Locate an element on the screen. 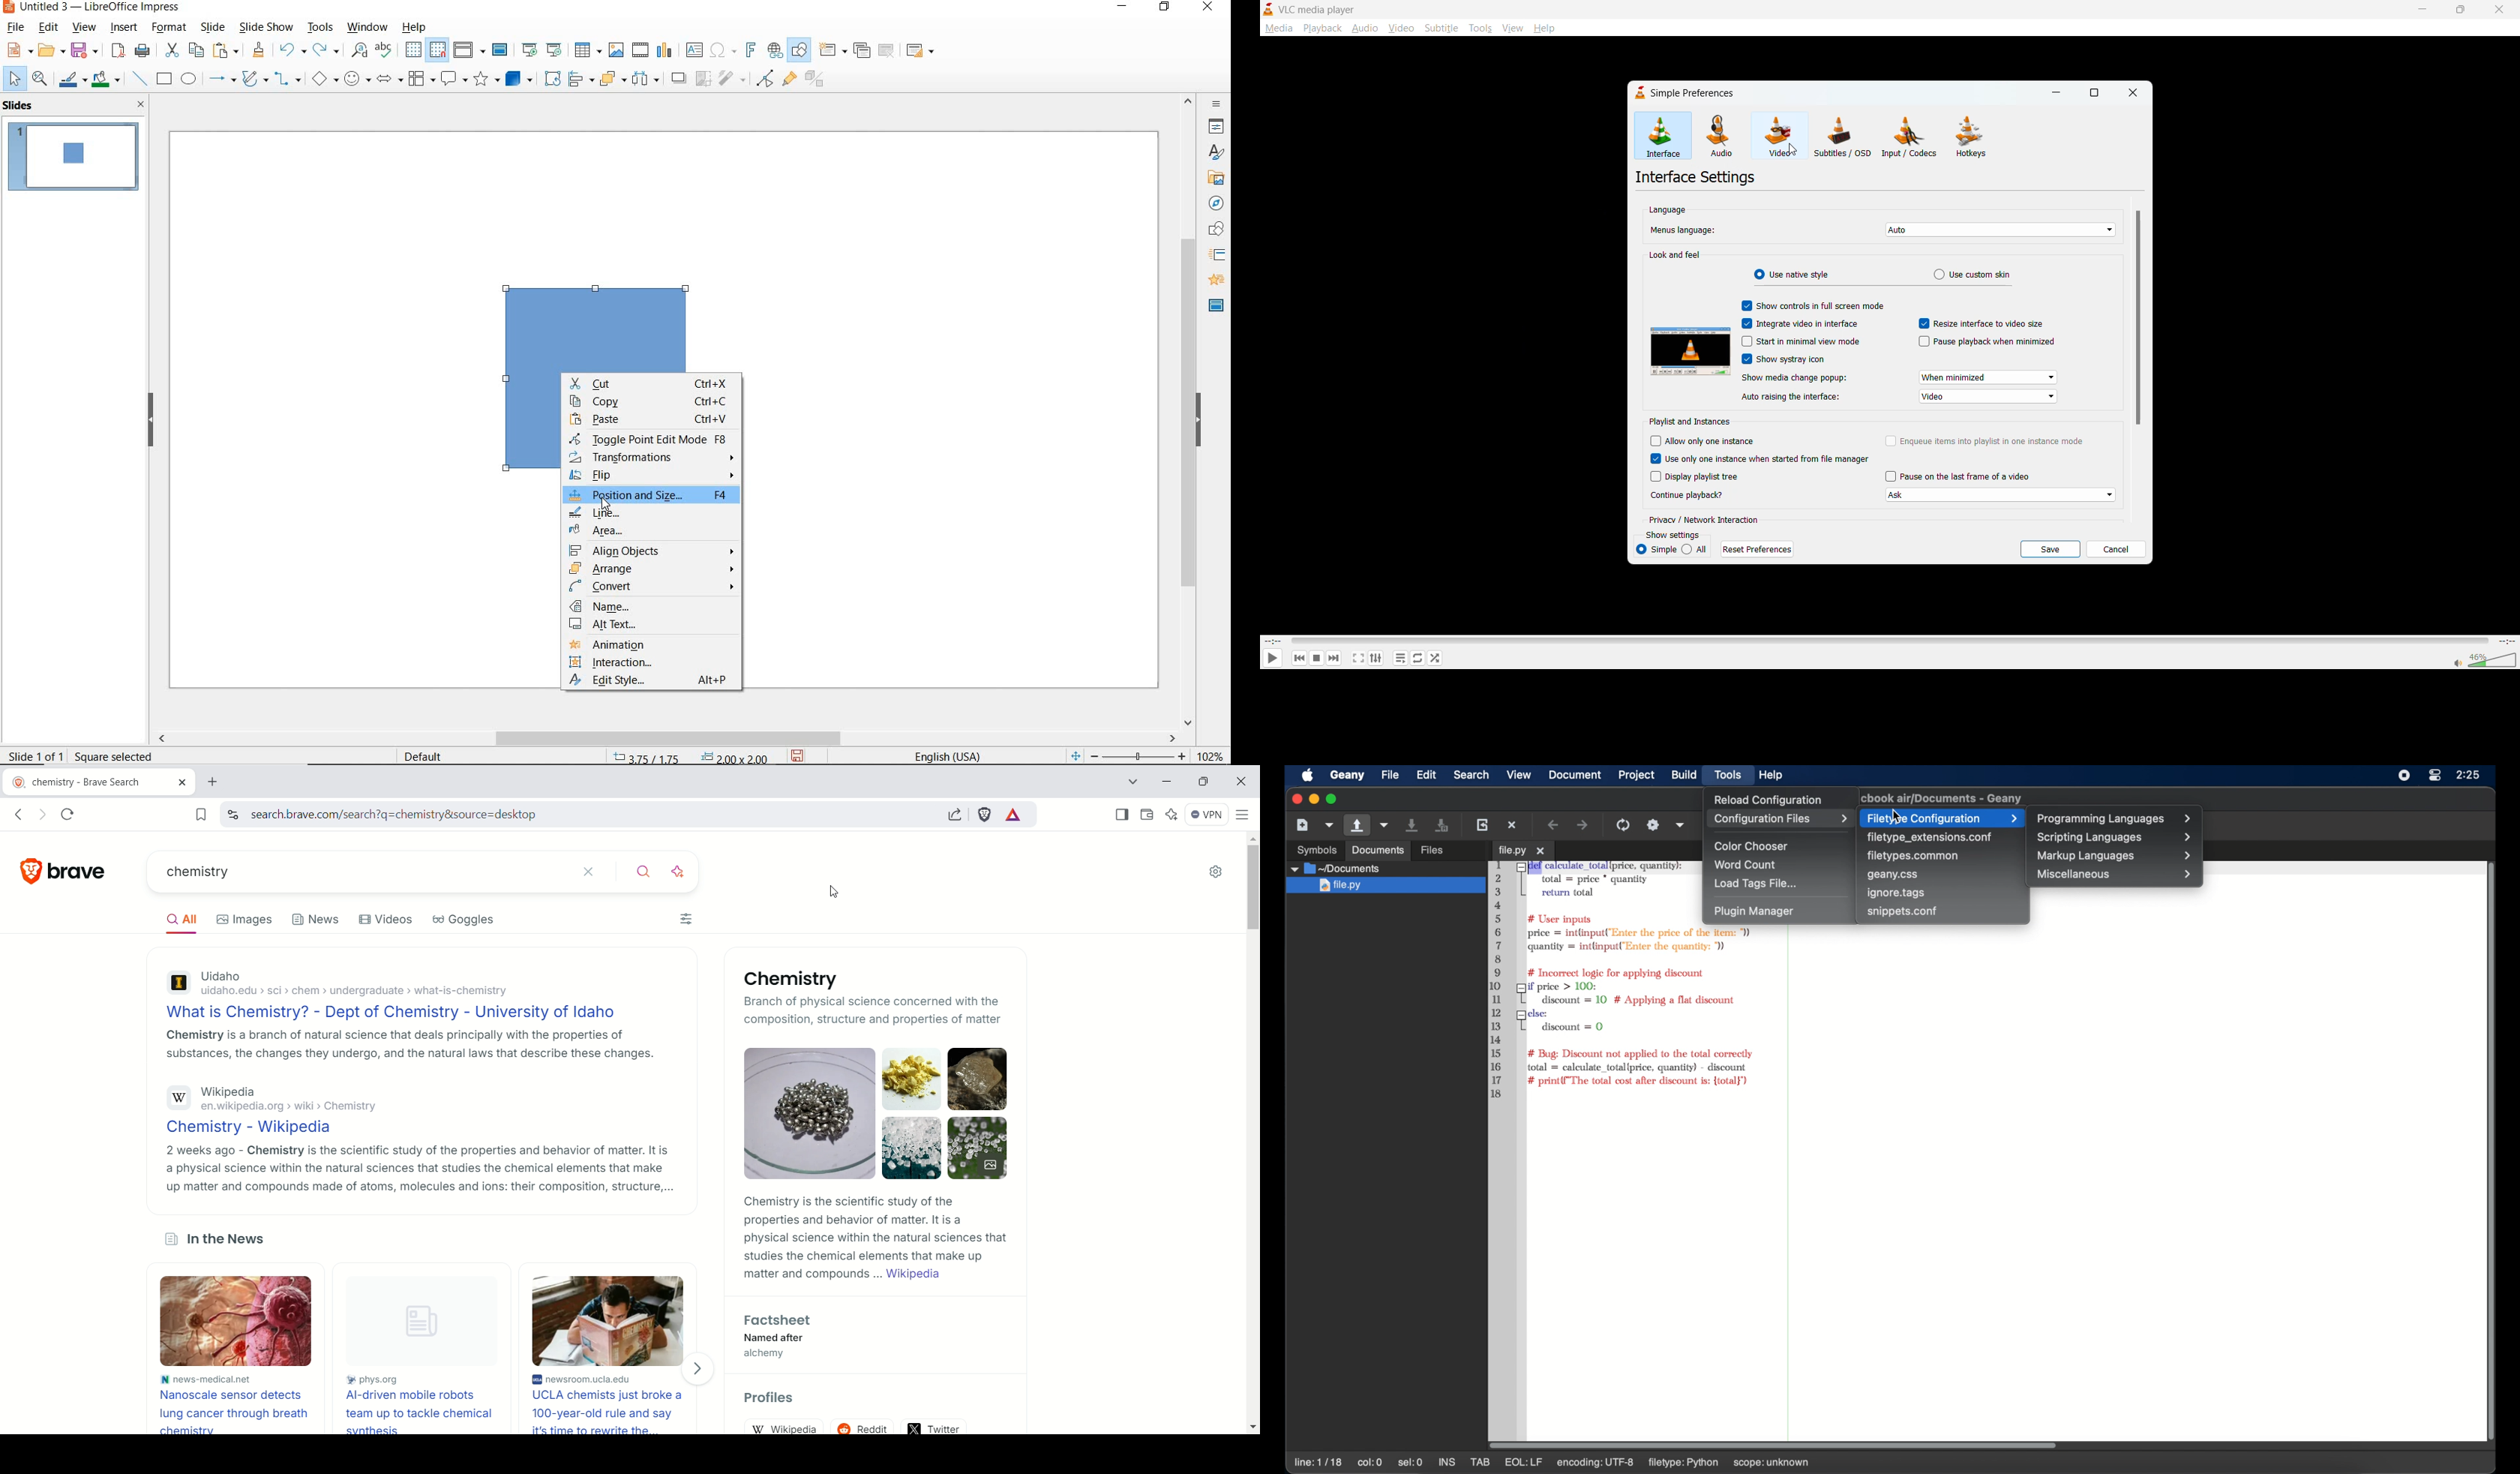  current track time is located at coordinates (1273, 640).